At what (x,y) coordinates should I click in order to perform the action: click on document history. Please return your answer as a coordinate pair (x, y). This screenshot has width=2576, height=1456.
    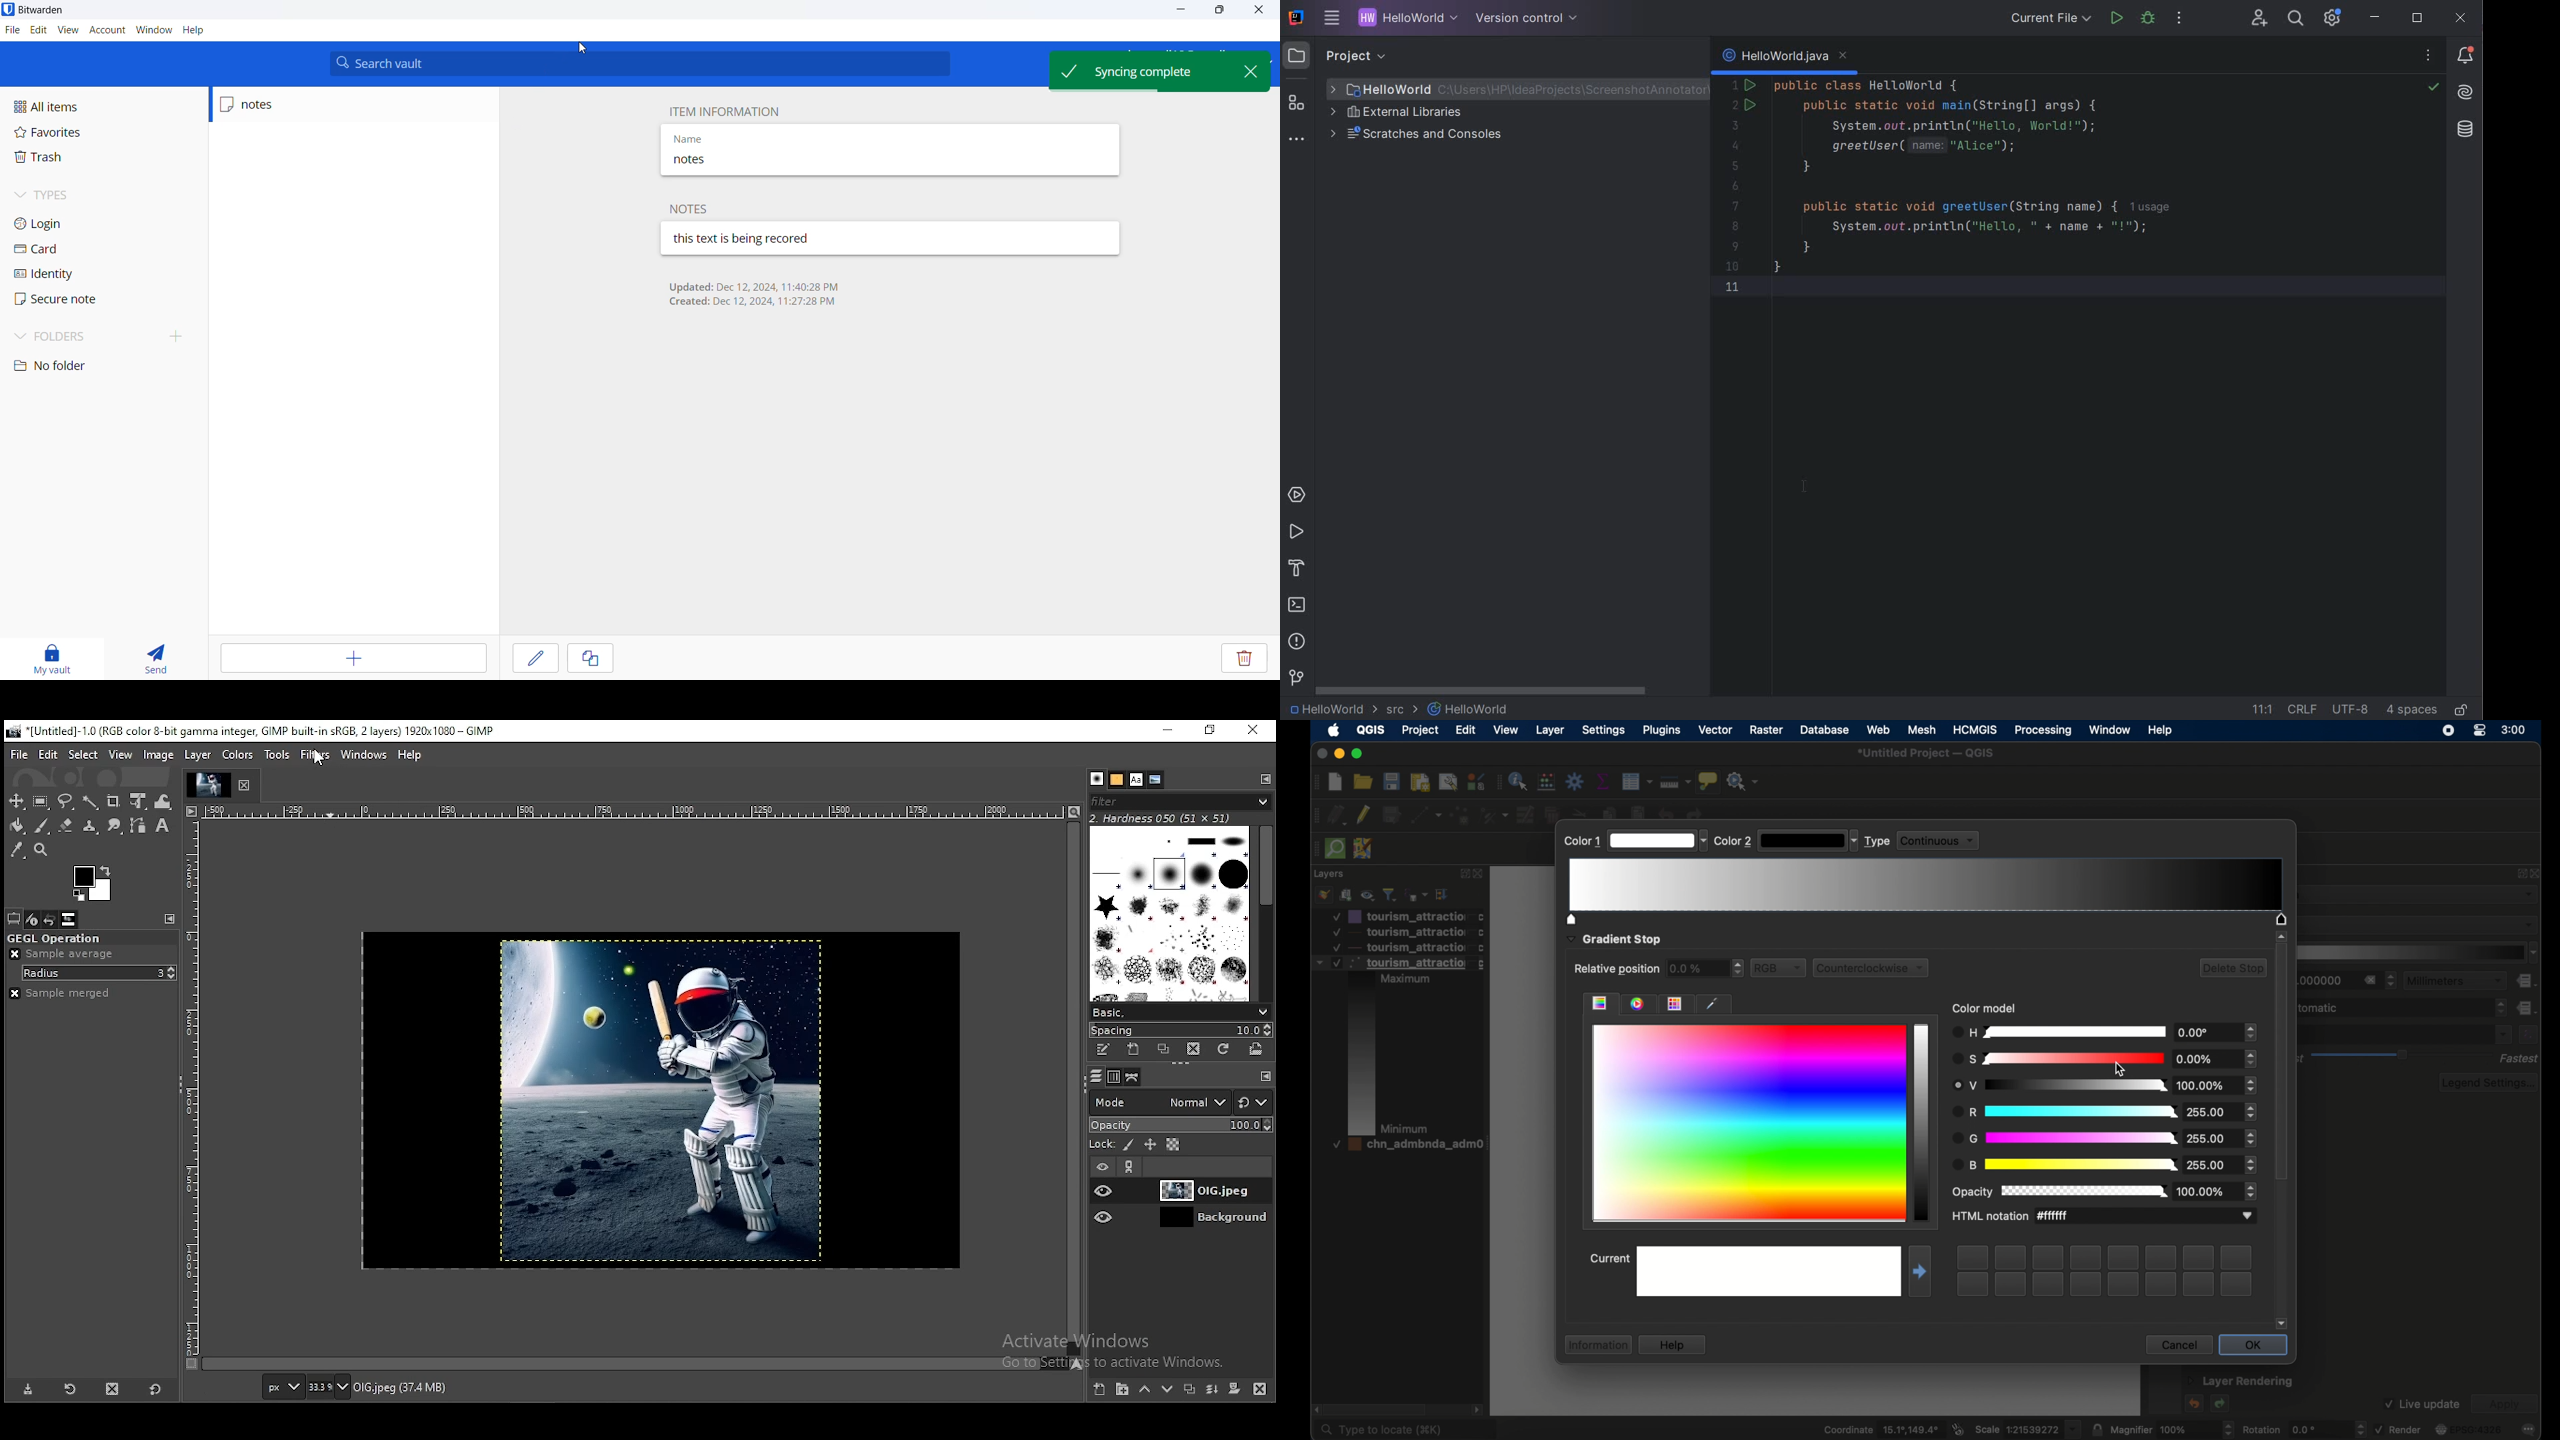
    Looking at the image, I should click on (1155, 780).